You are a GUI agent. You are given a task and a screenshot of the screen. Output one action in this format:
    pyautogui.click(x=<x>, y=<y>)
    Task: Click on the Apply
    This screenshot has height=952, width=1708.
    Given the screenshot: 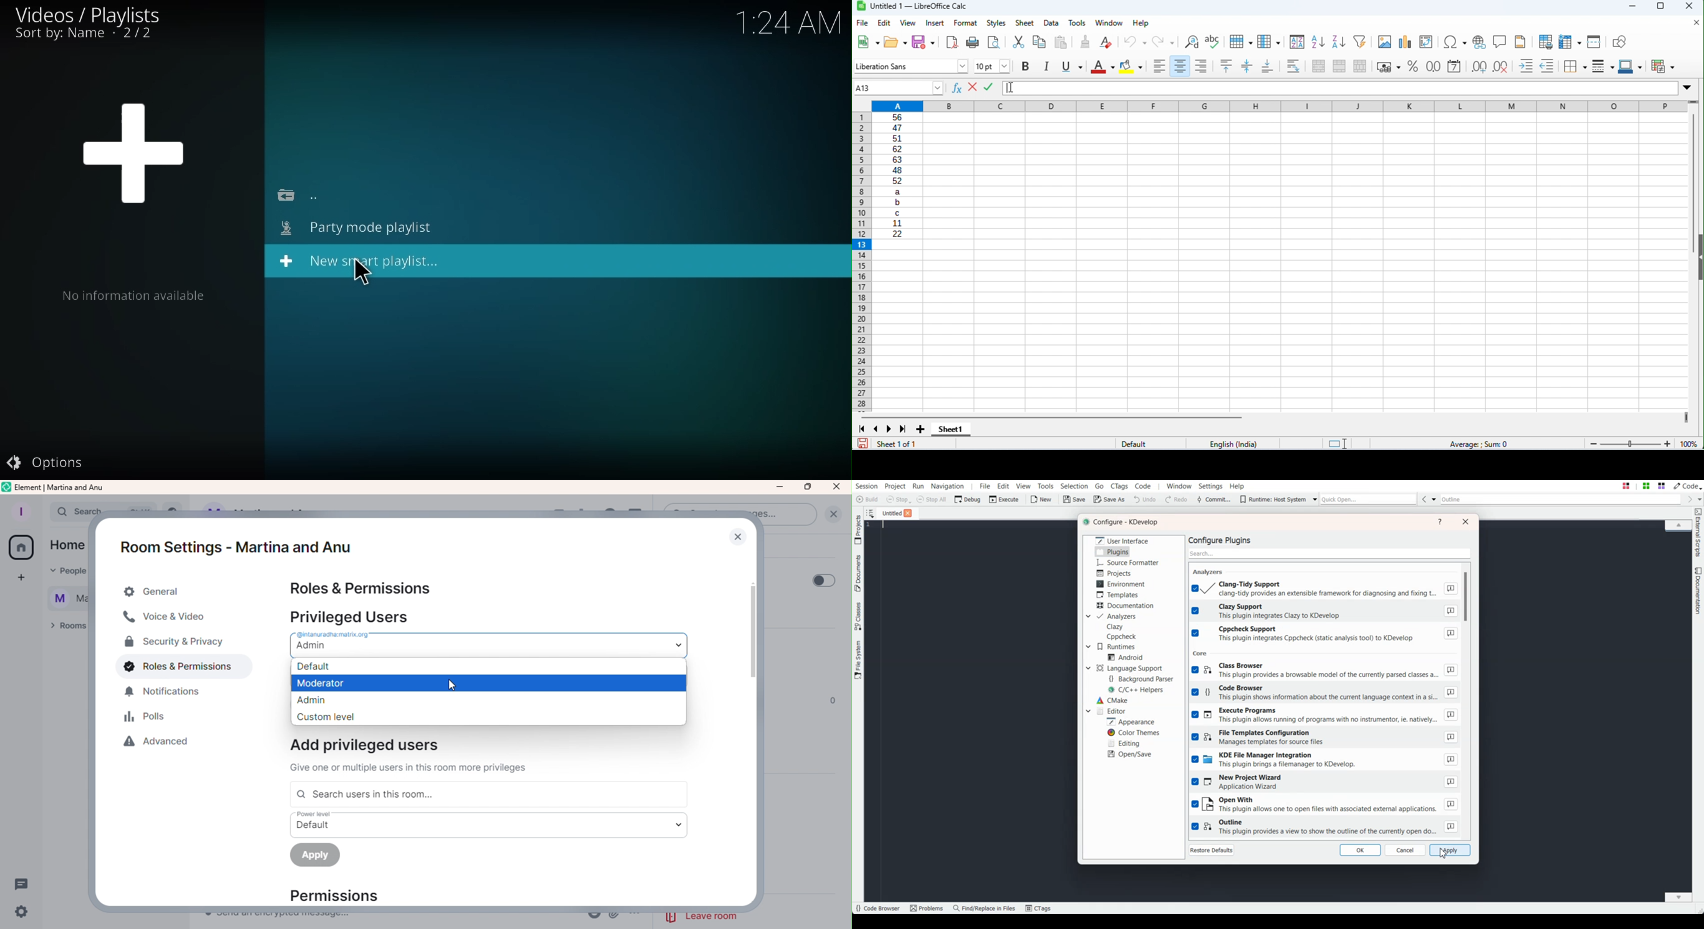 What is the action you would take?
    pyautogui.click(x=316, y=857)
    